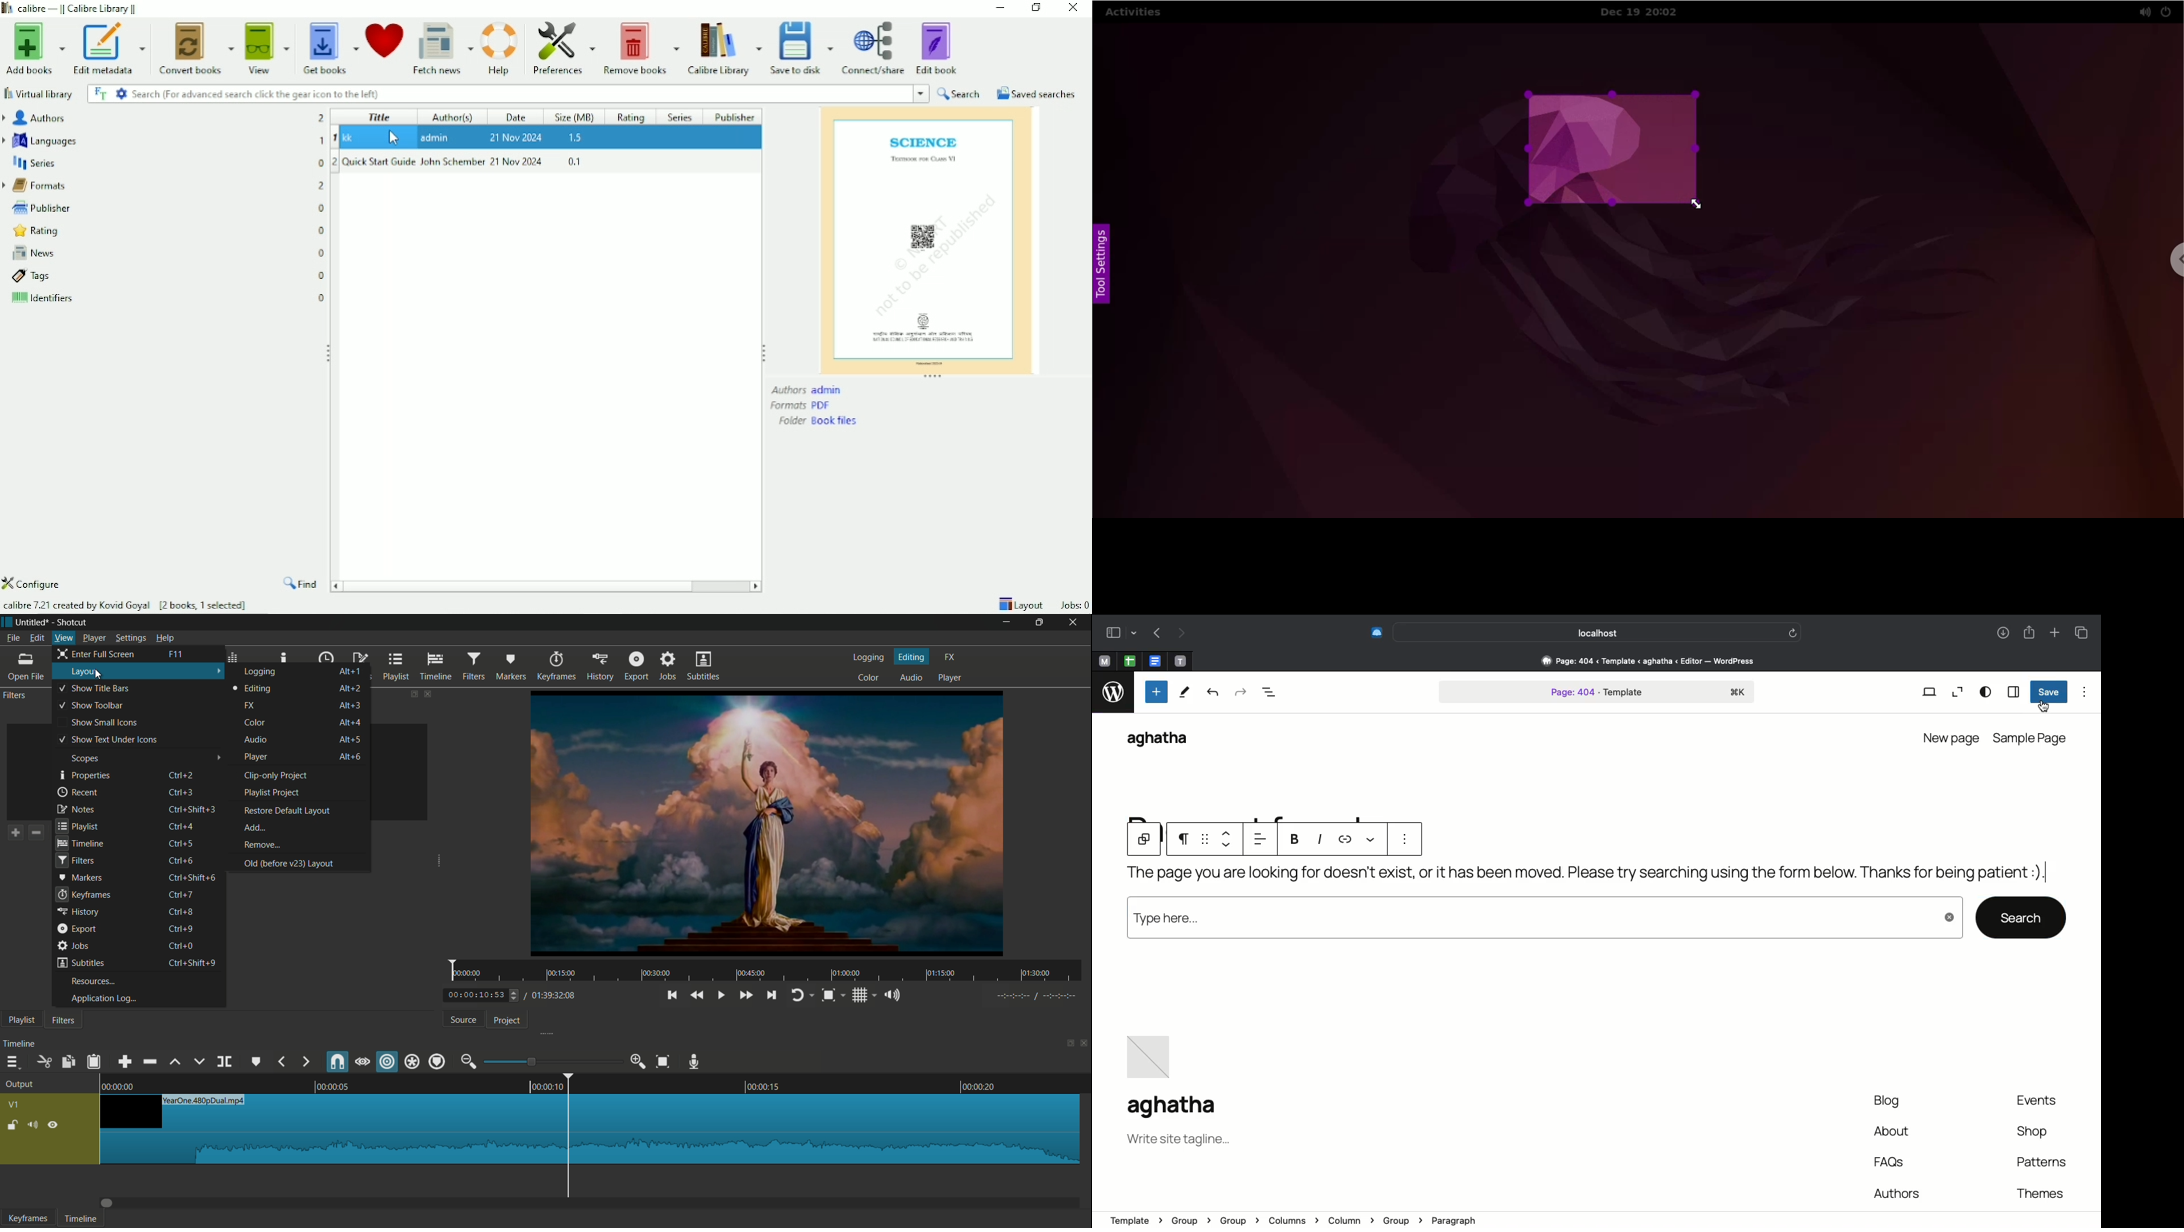 The width and height of the screenshot is (2184, 1232). What do you see at coordinates (286, 810) in the screenshot?
I see `restore default layout` at bounding box center [286, 810].